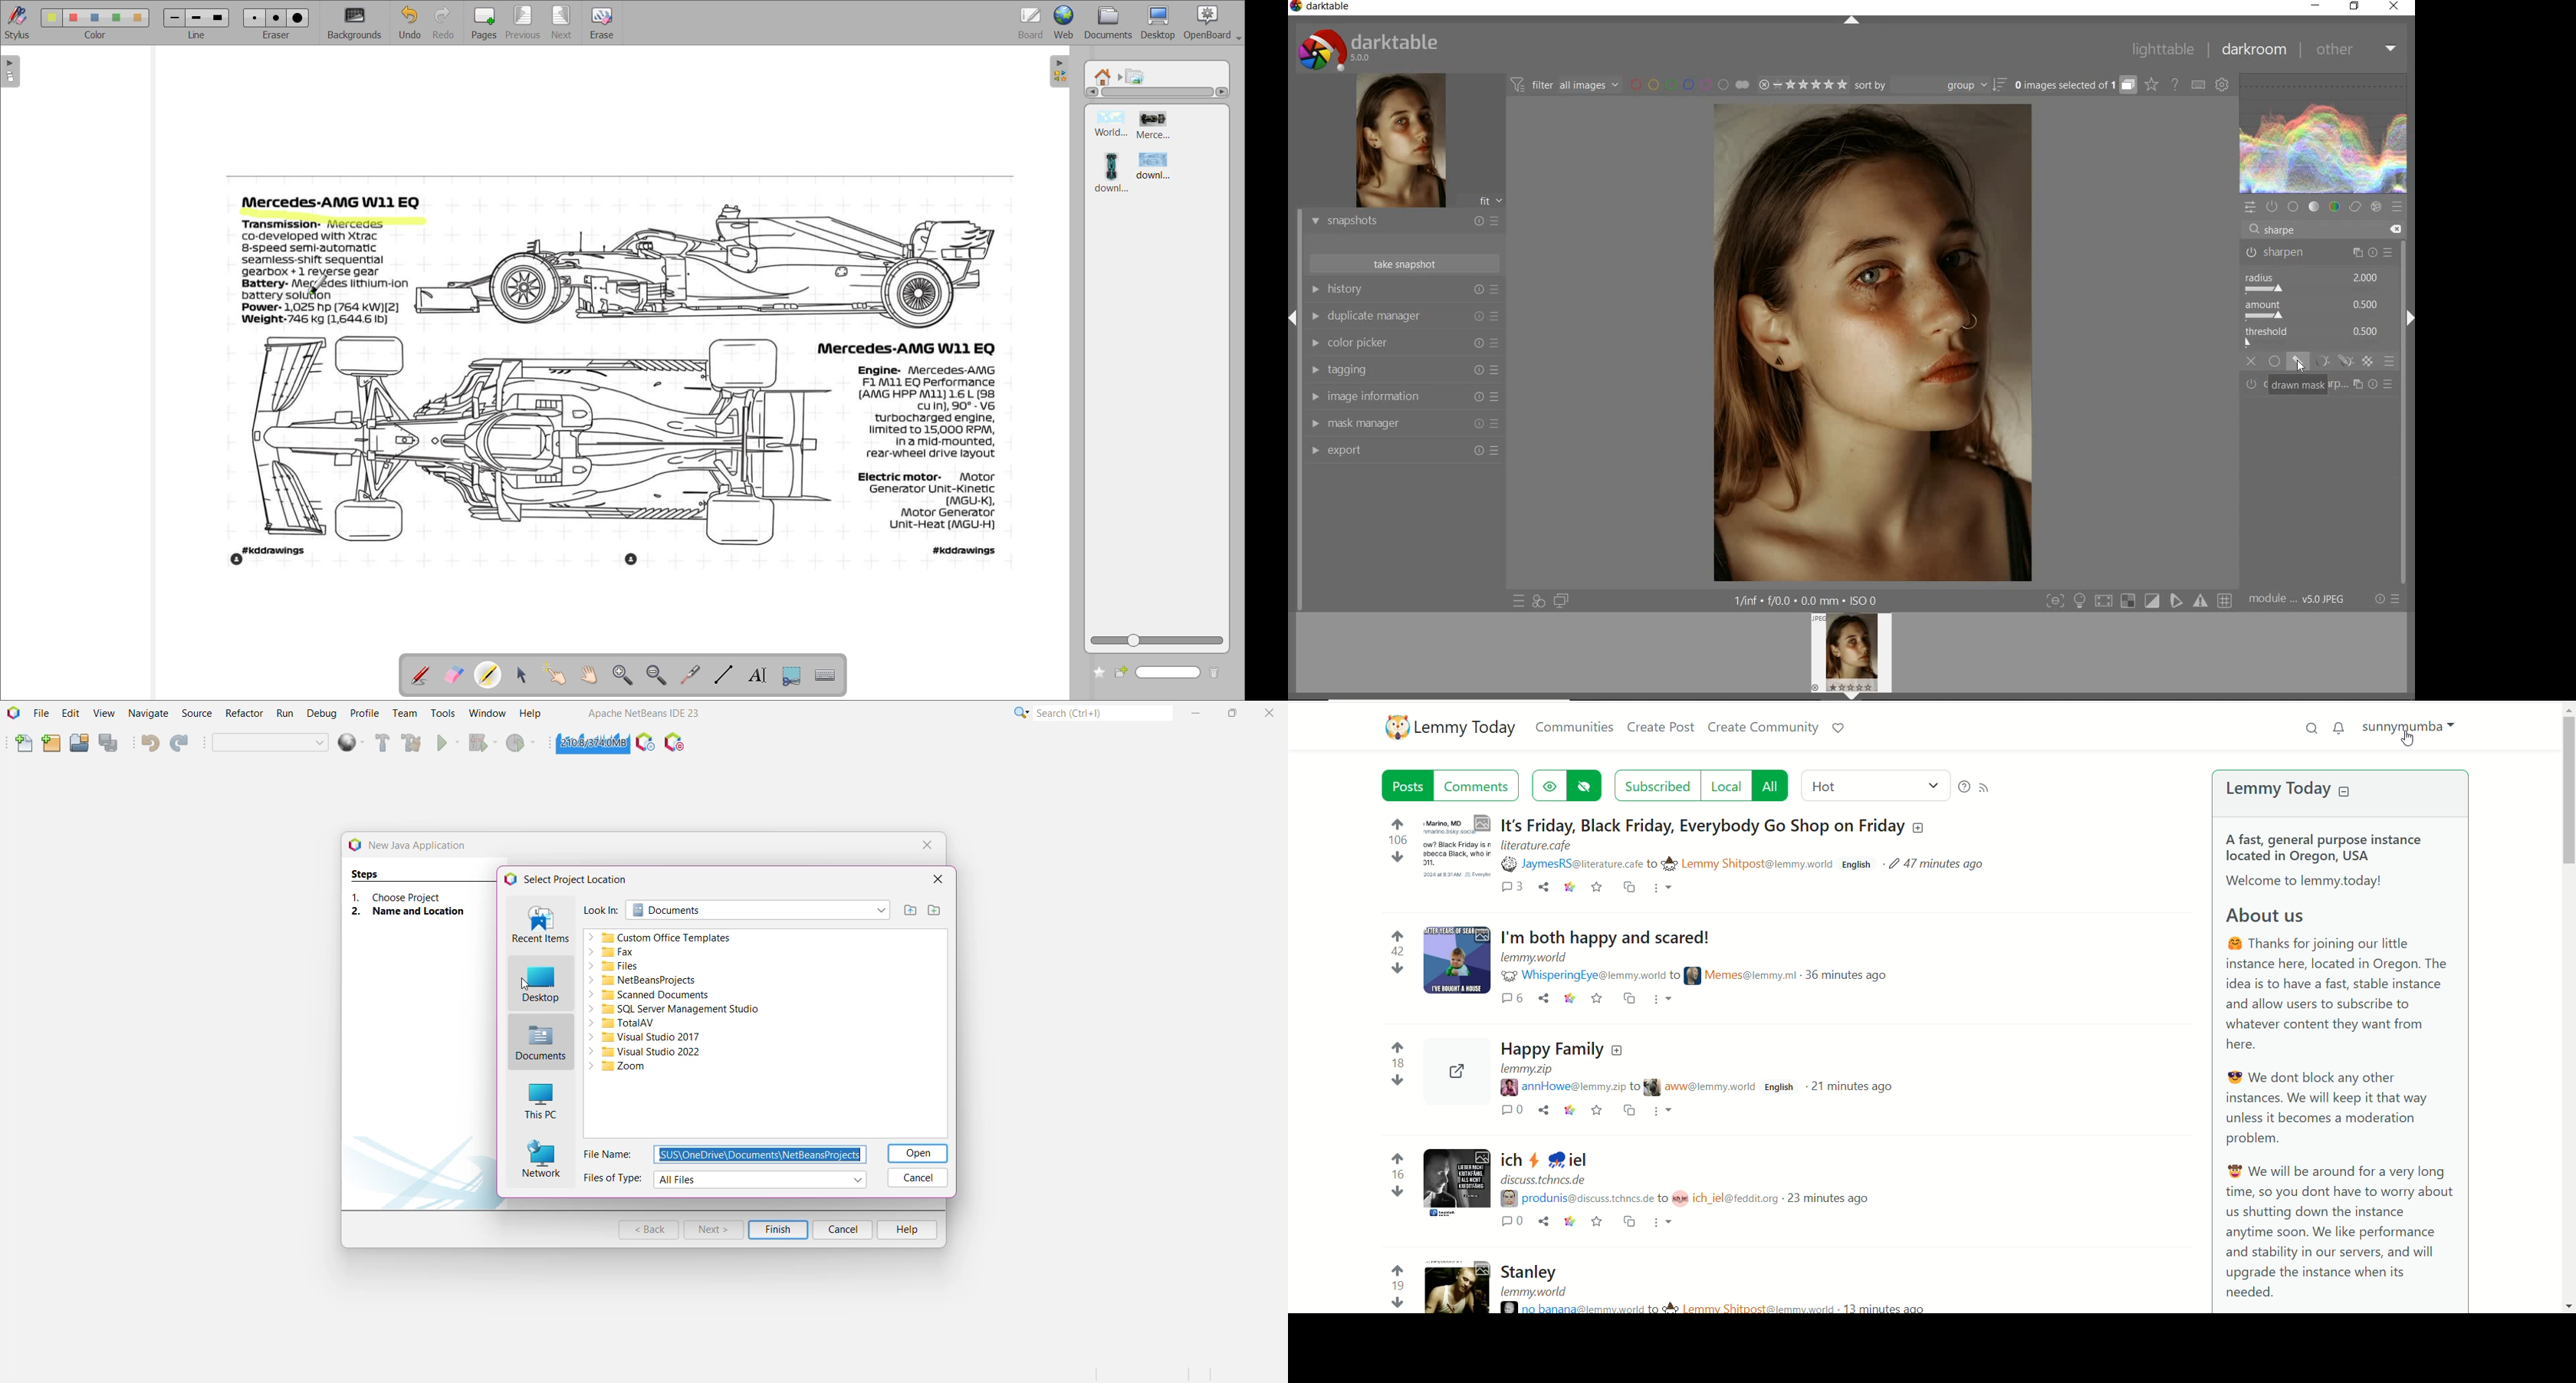 This screenshot has height=1400, width=2576. Describe the element at coordinates (2176, 85) in the screenshot. I see `enable online help` at that location.